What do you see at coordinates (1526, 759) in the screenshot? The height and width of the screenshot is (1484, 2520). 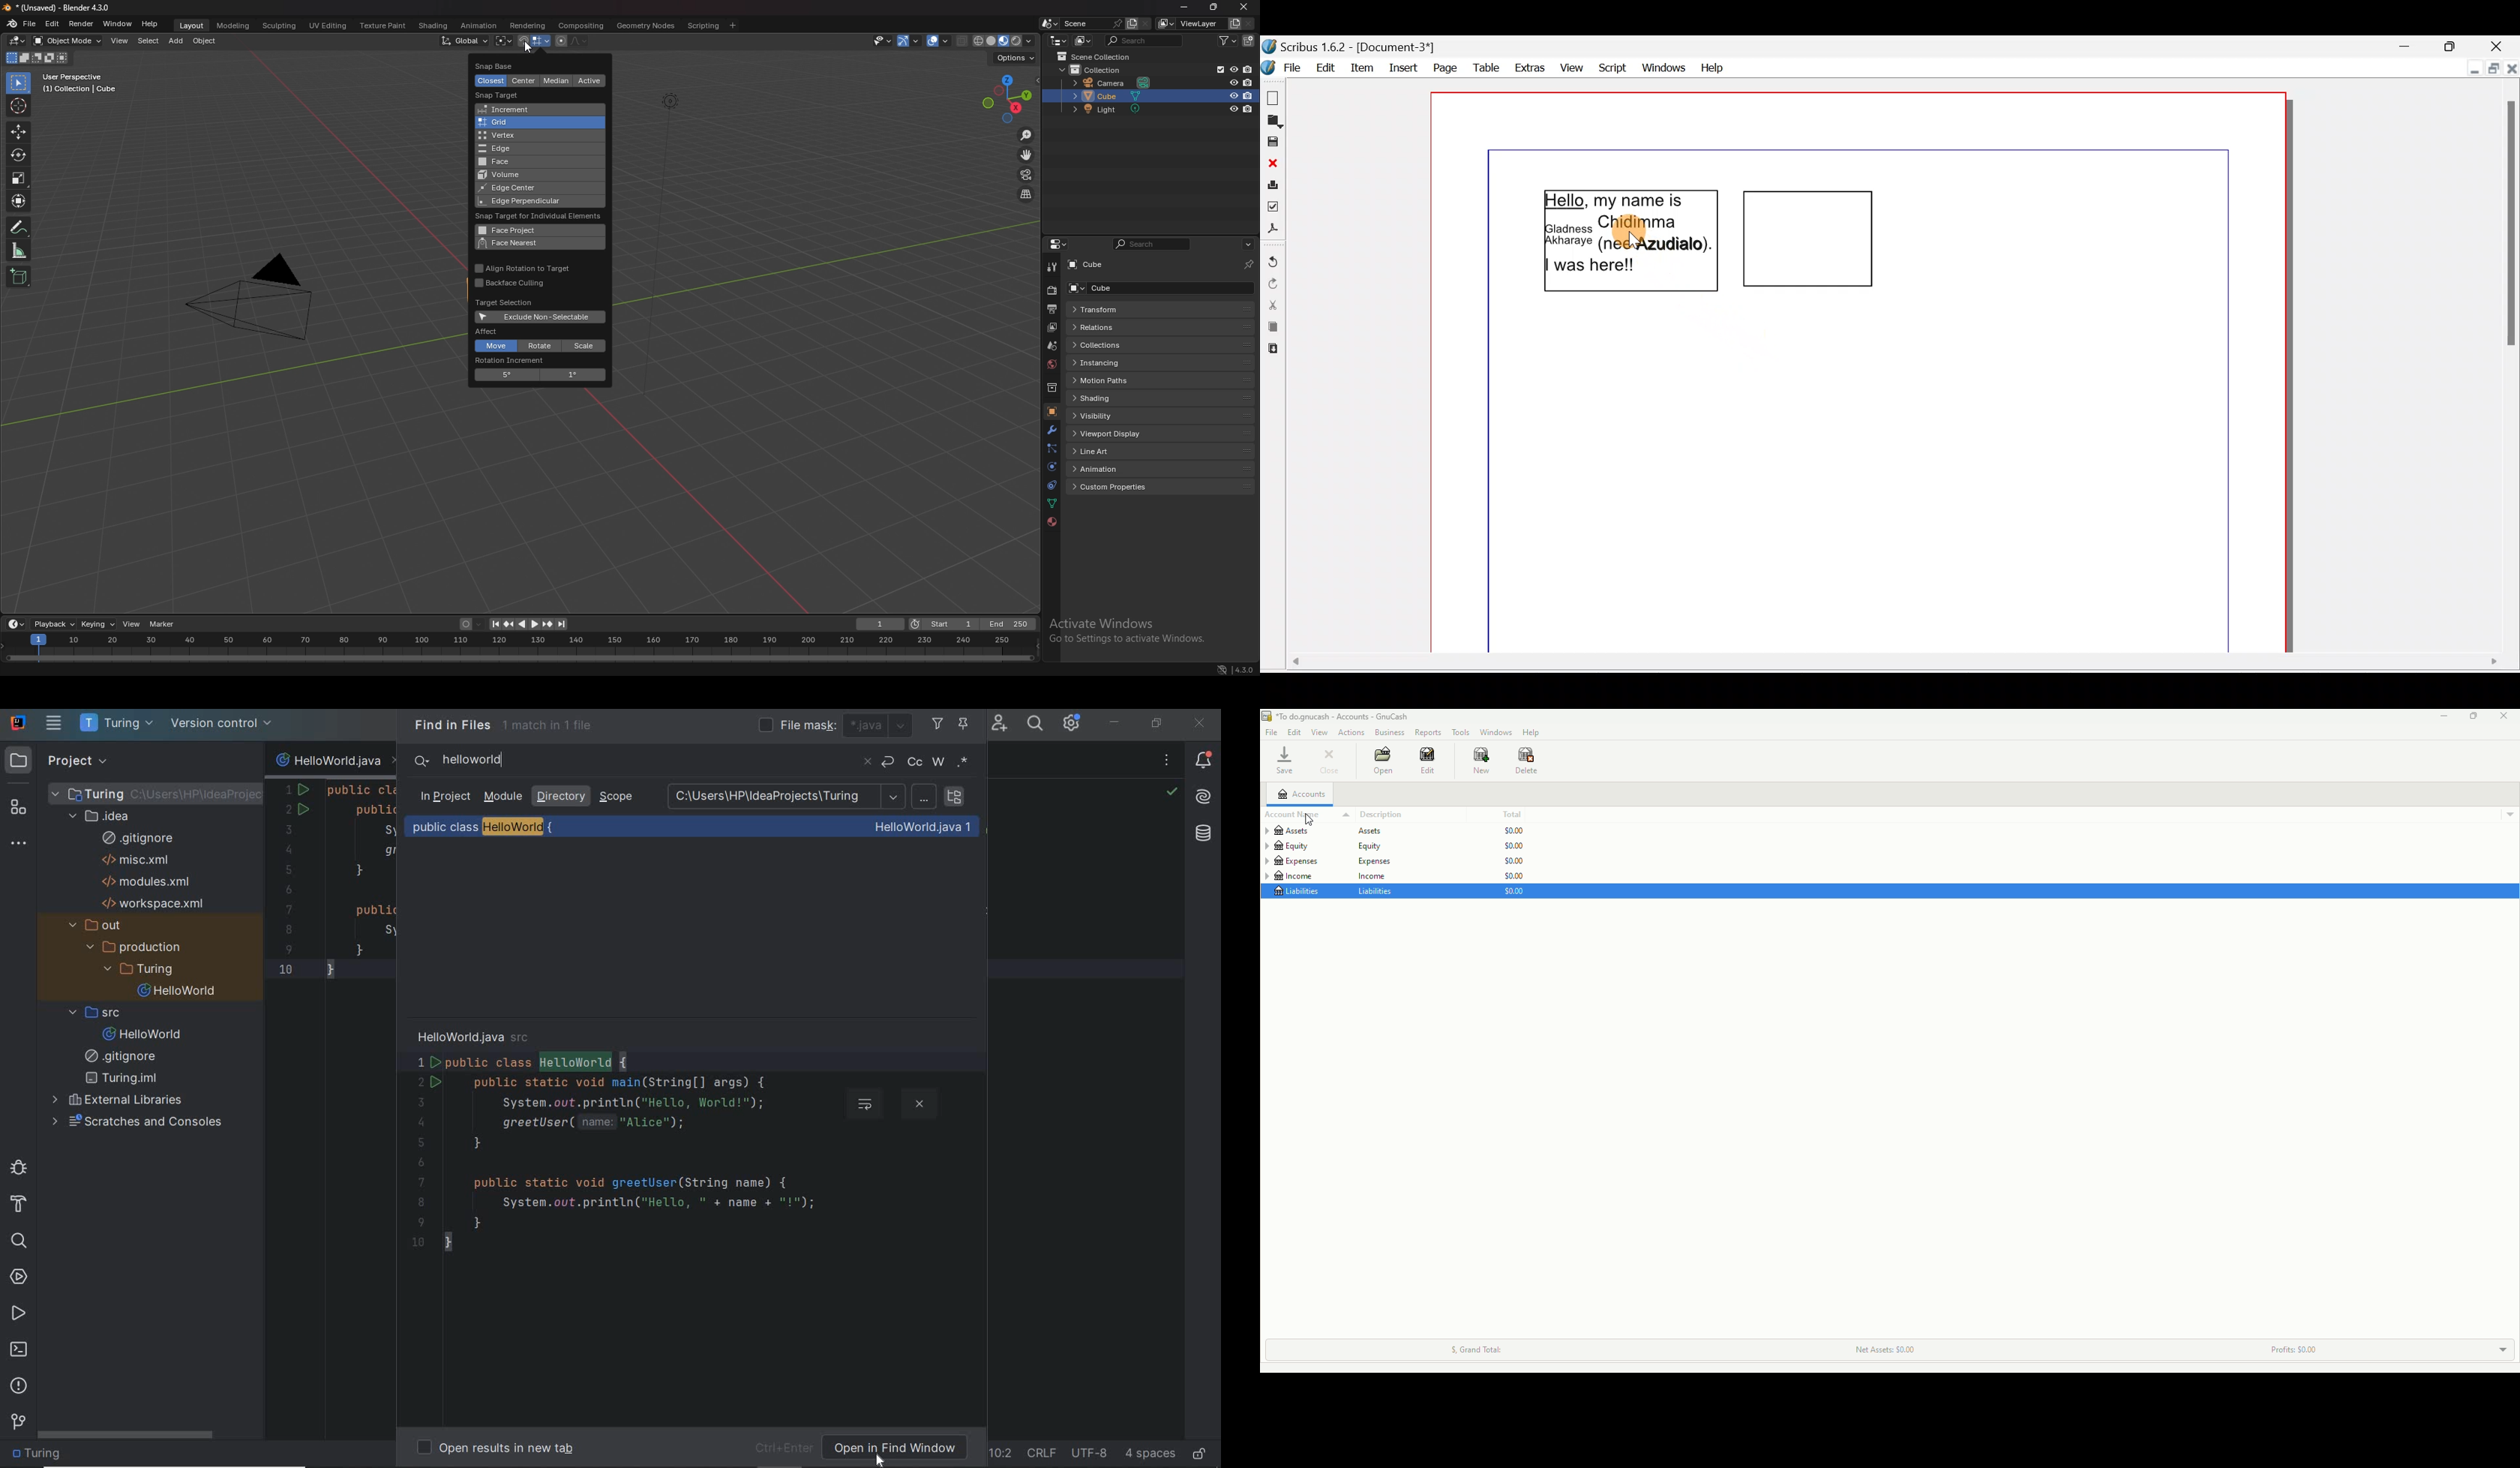 I see `Delete` at bounding box center [1526, 759].